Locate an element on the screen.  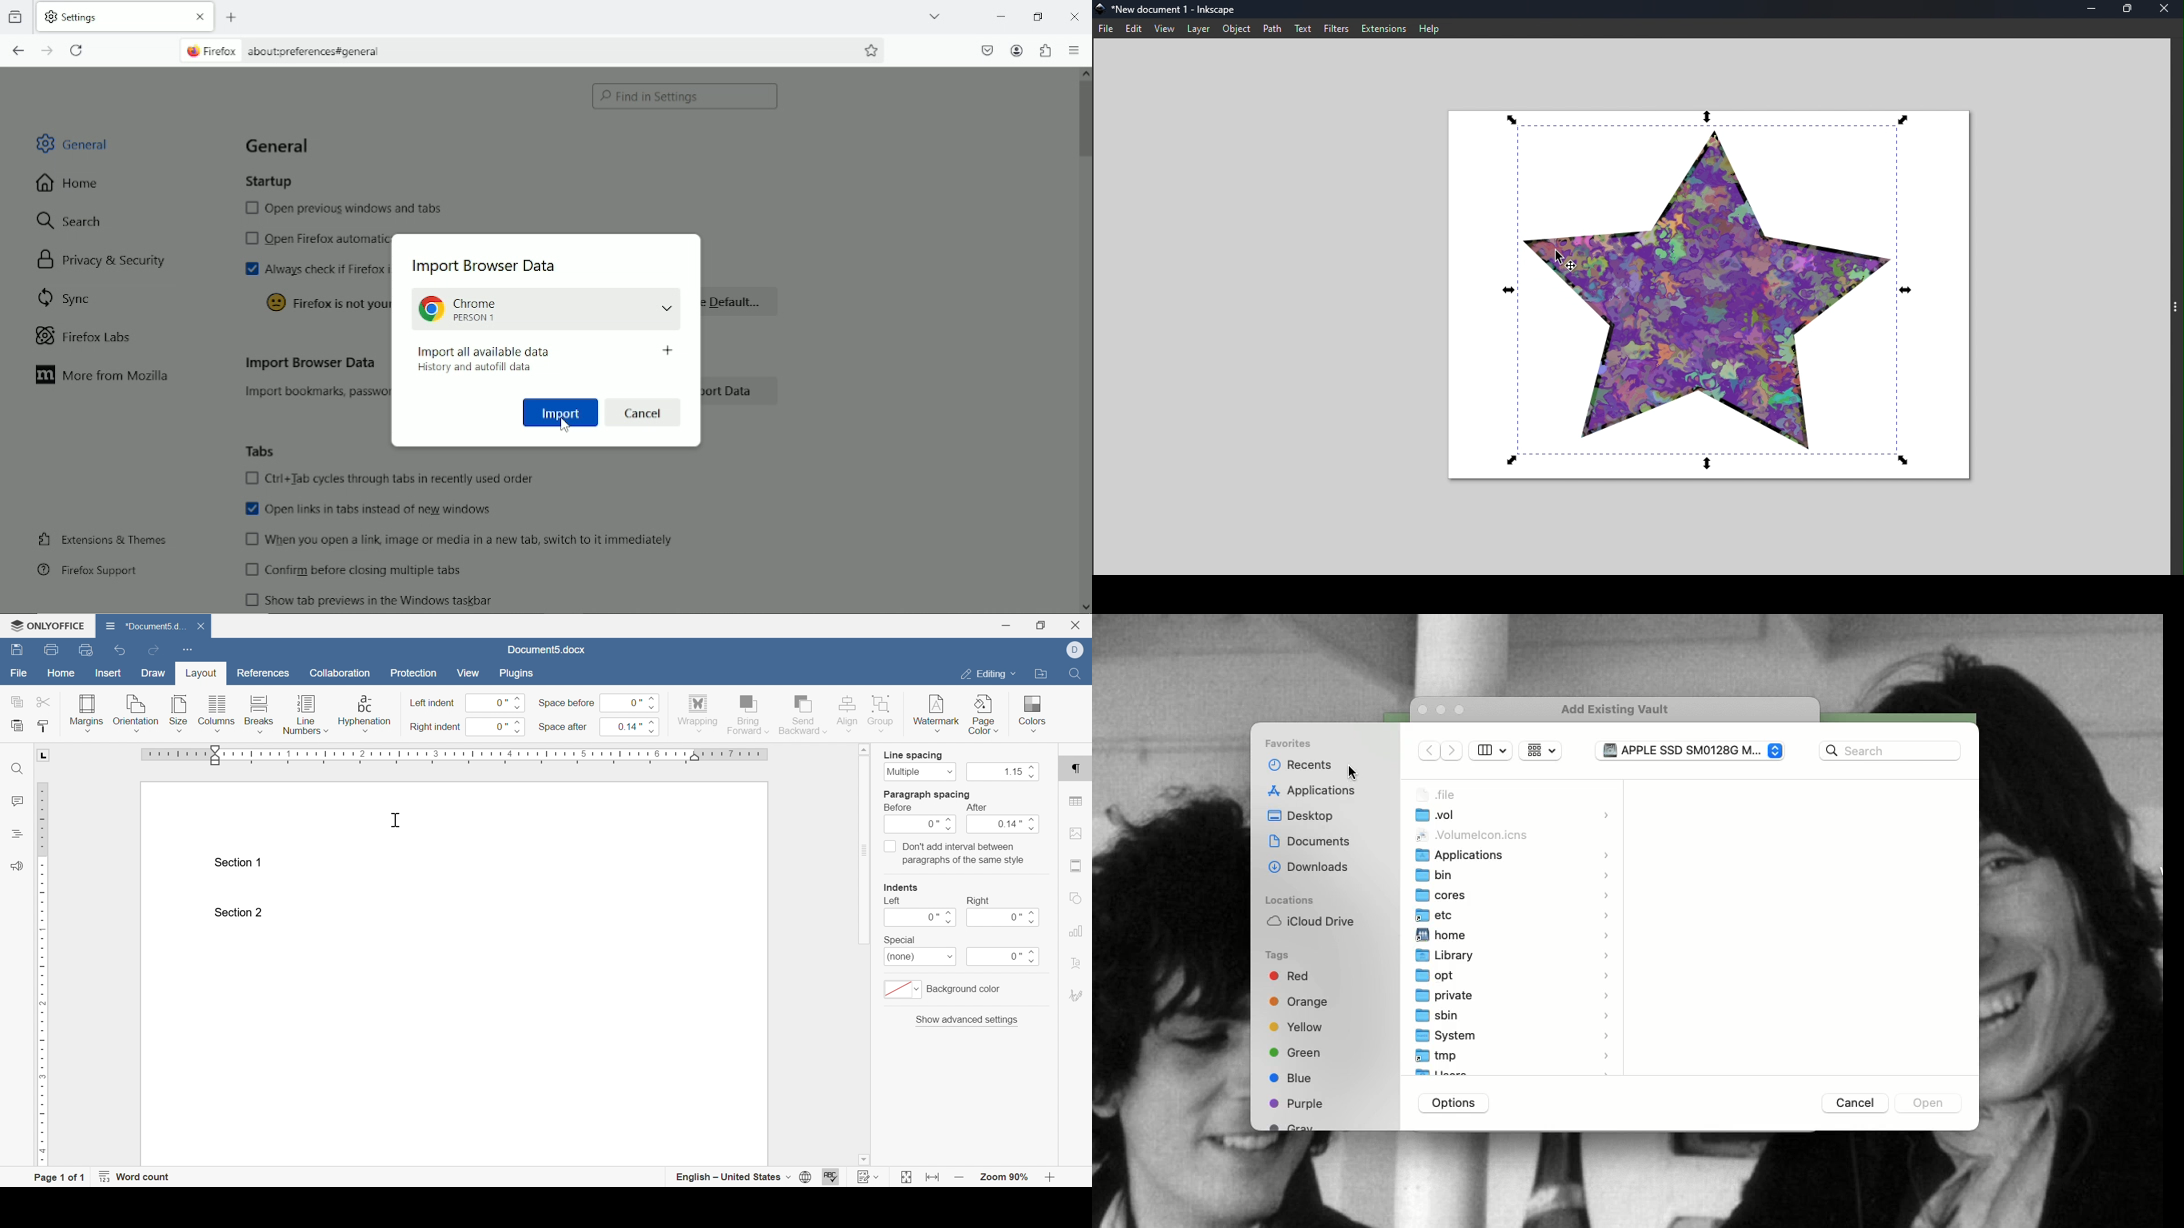
tmp is located at coordinates (1514, 1055).